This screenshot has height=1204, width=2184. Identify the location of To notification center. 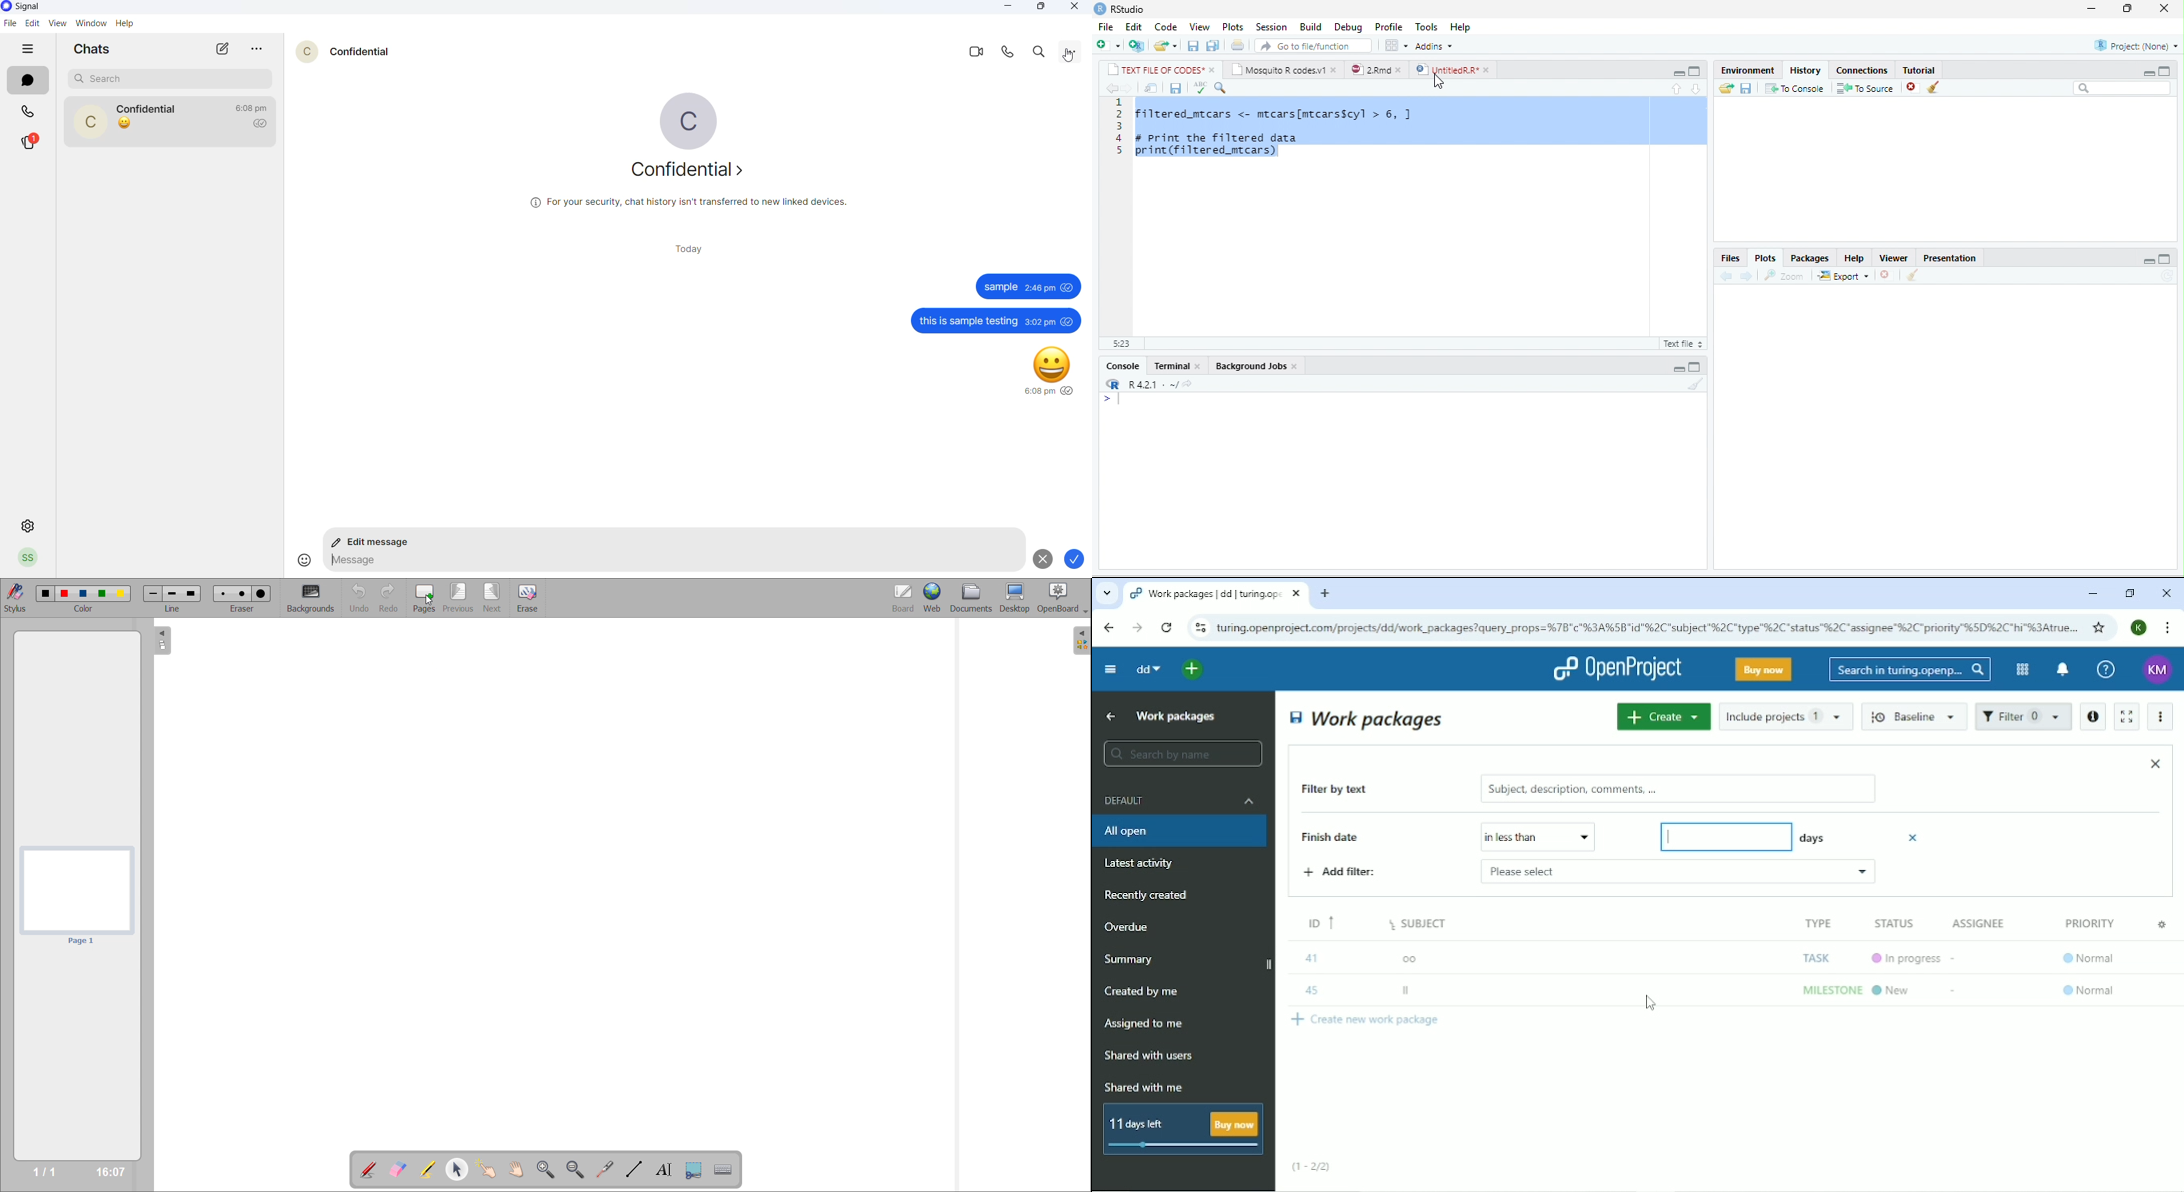
(2061, 671).